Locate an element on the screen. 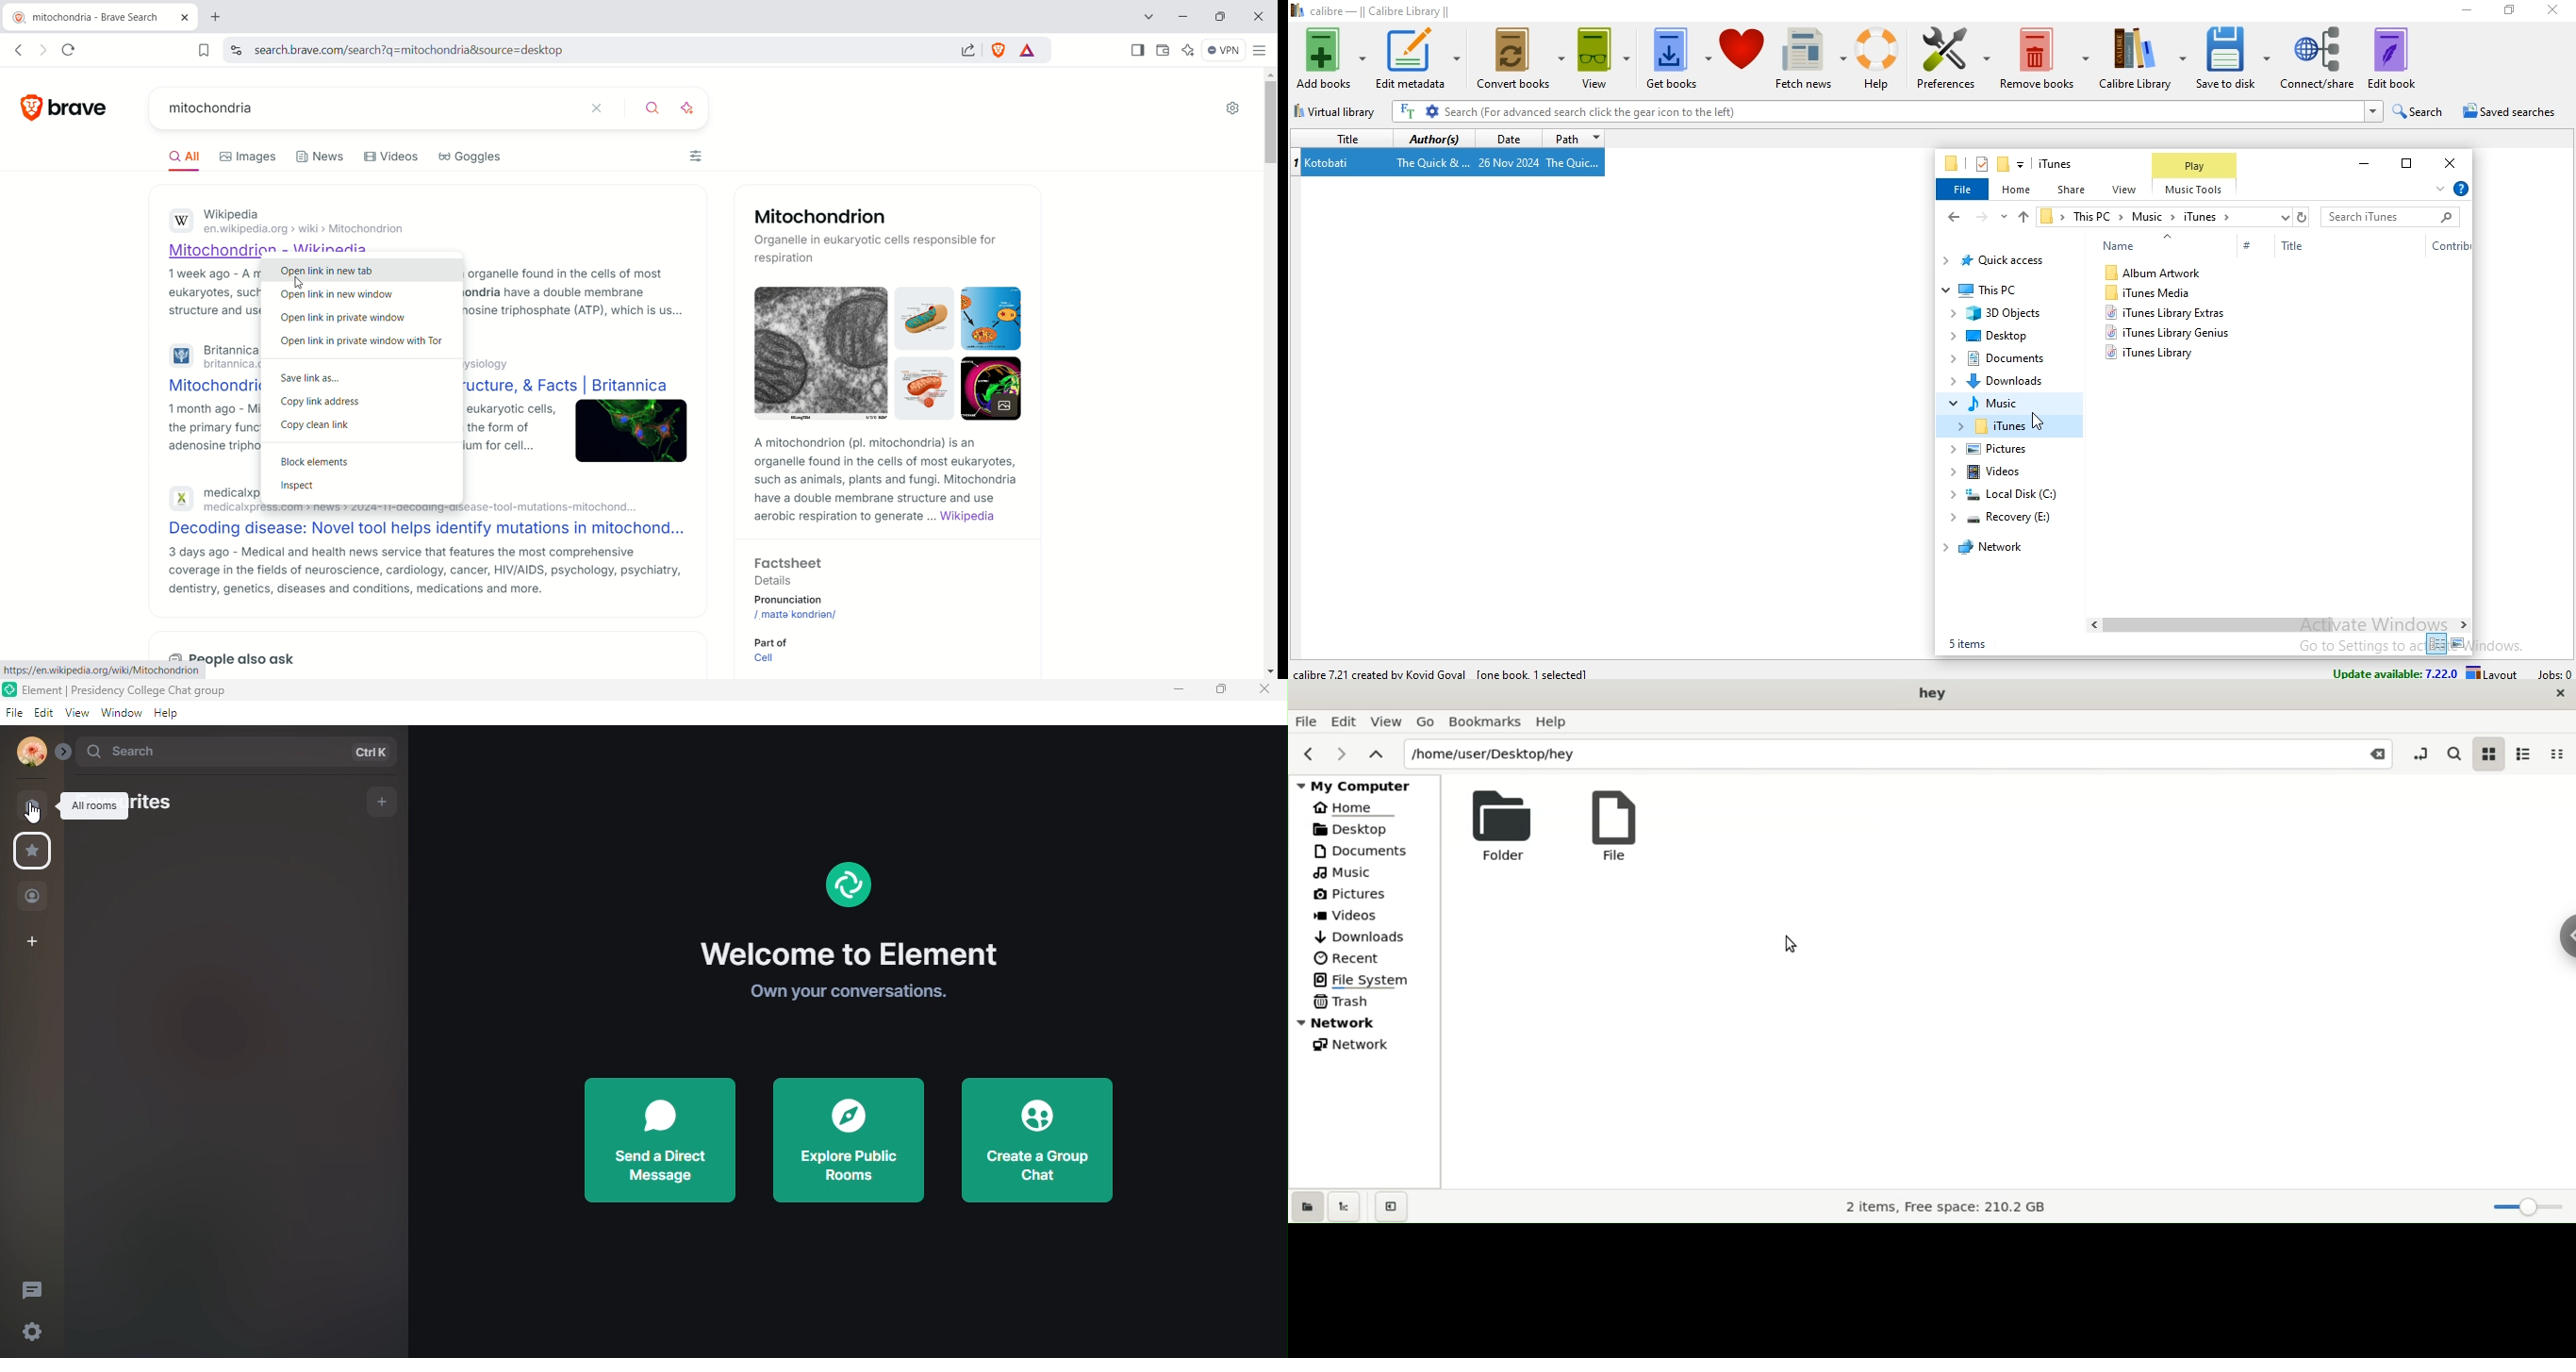  file is located at coordinates (12, 715).